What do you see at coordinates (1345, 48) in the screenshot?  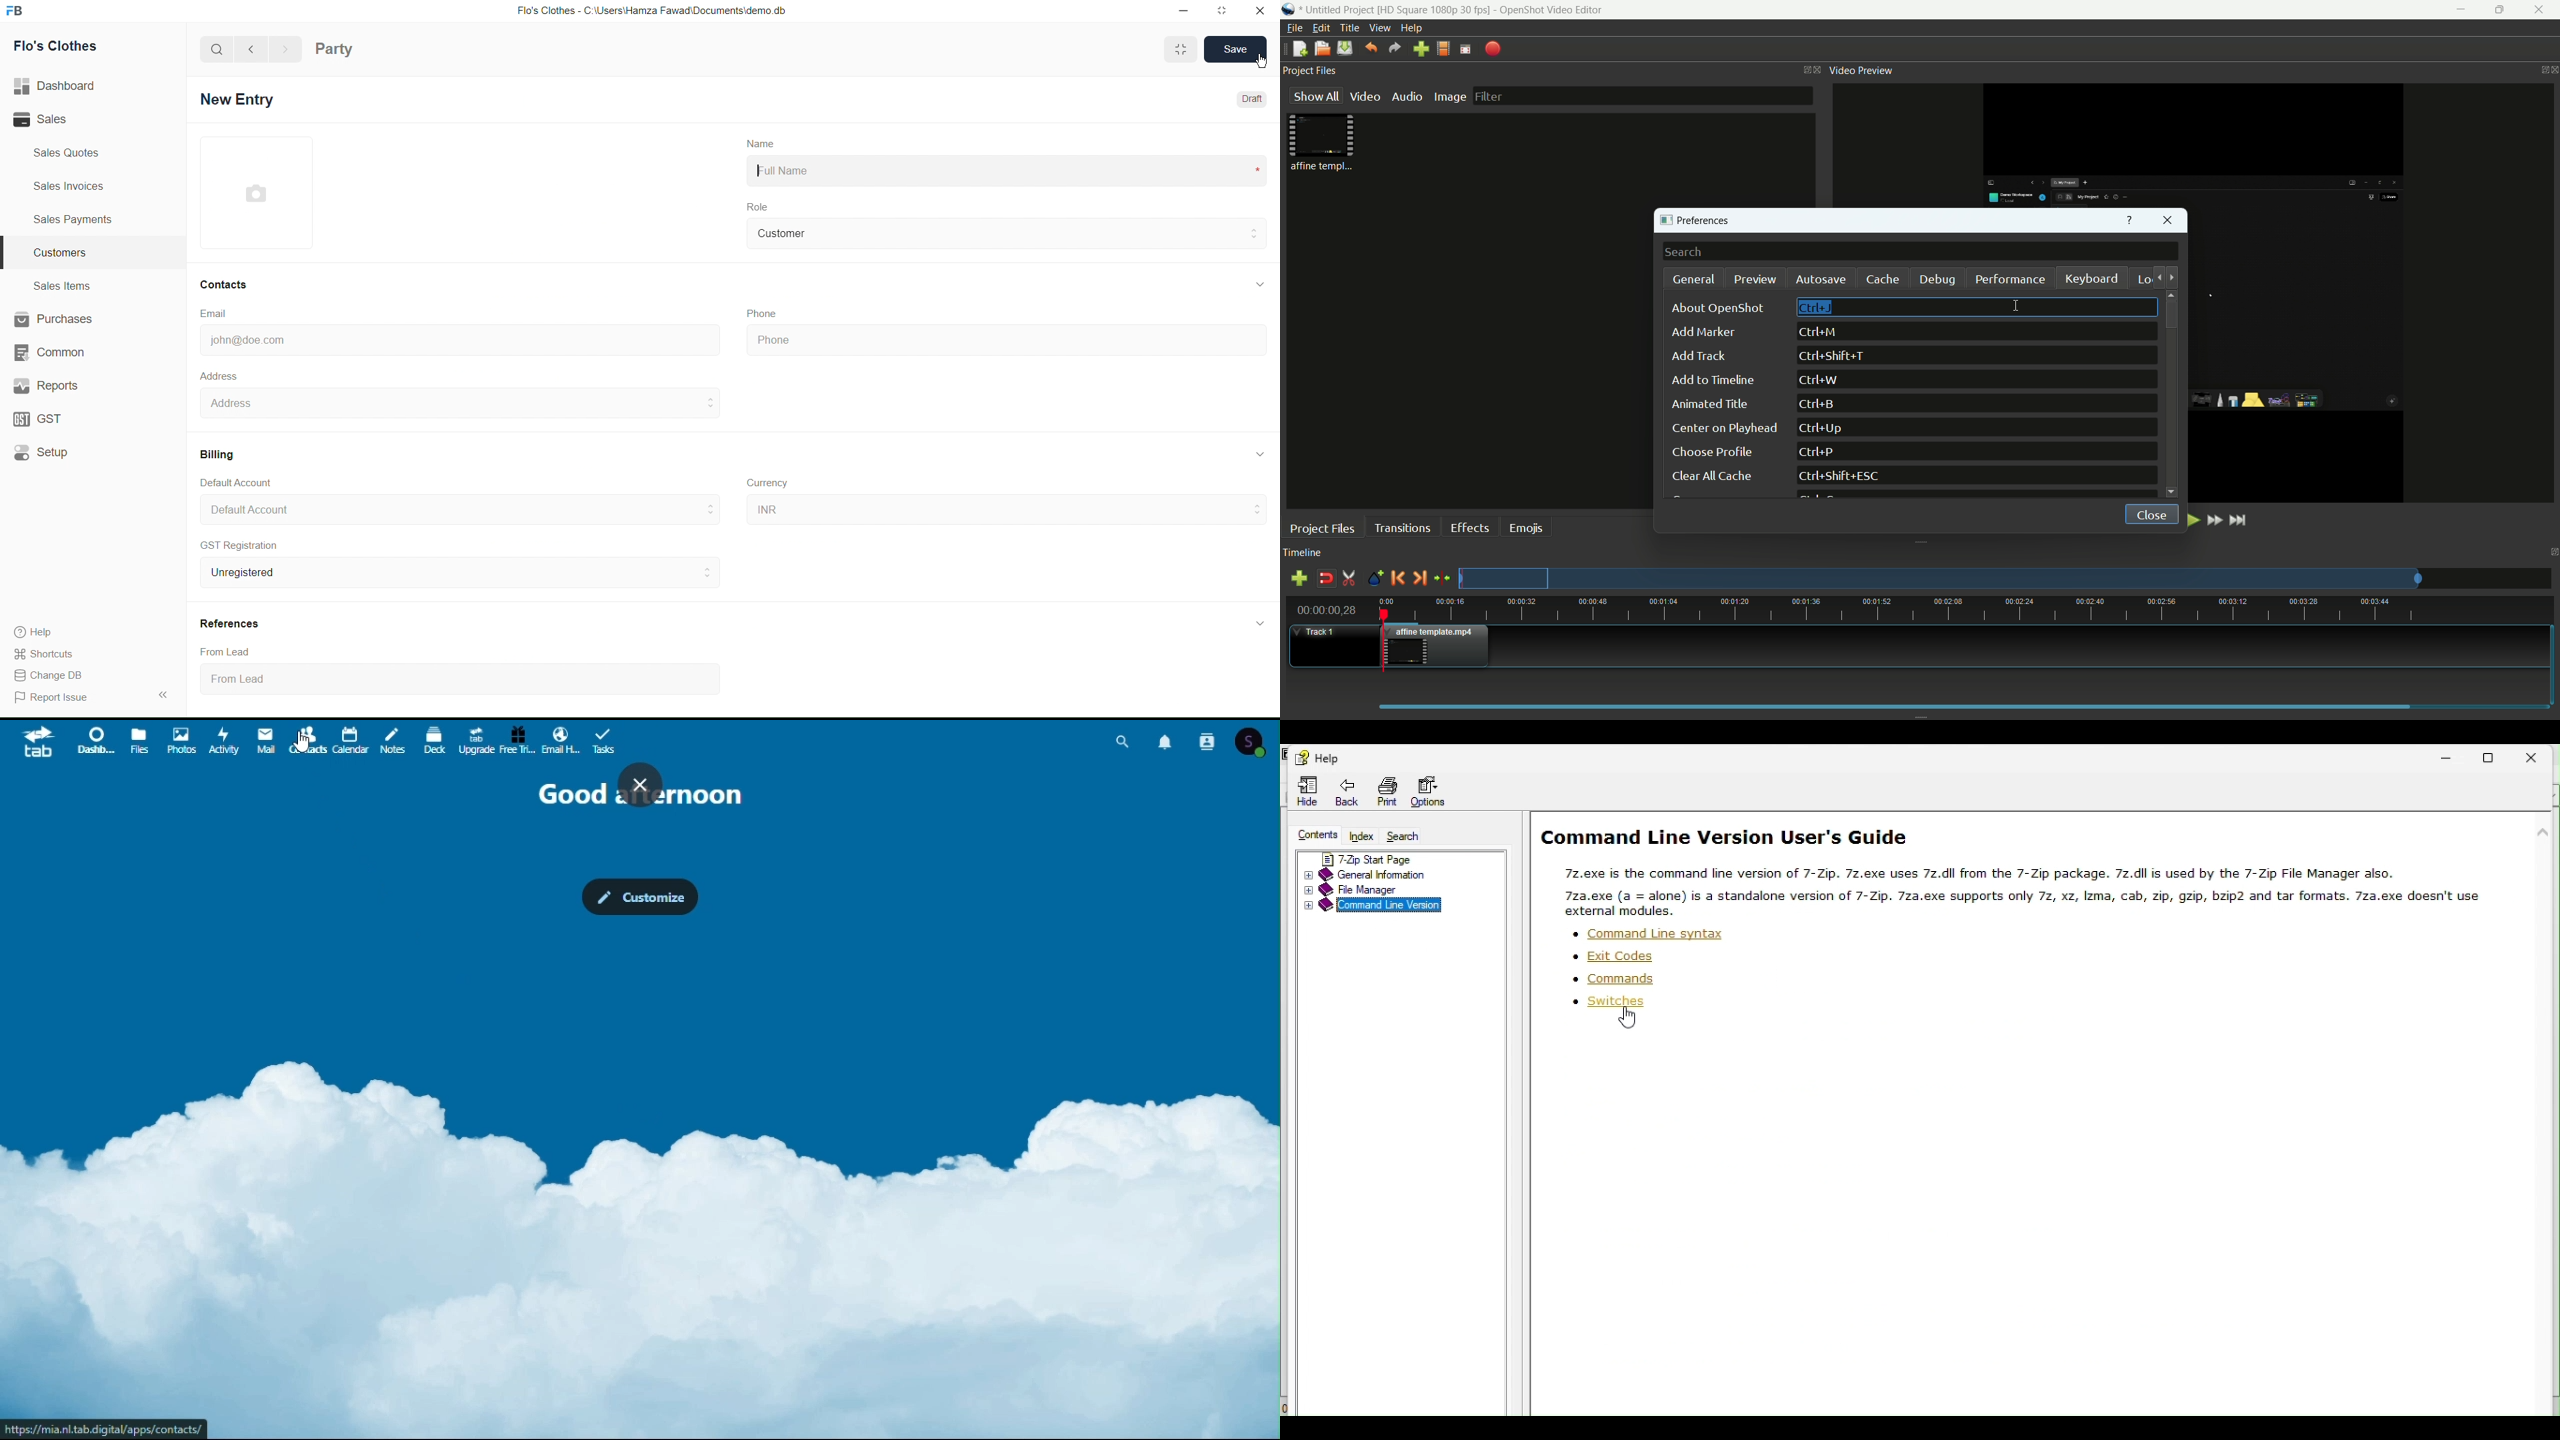 I see `save file` at bounding box center [1345, 48].